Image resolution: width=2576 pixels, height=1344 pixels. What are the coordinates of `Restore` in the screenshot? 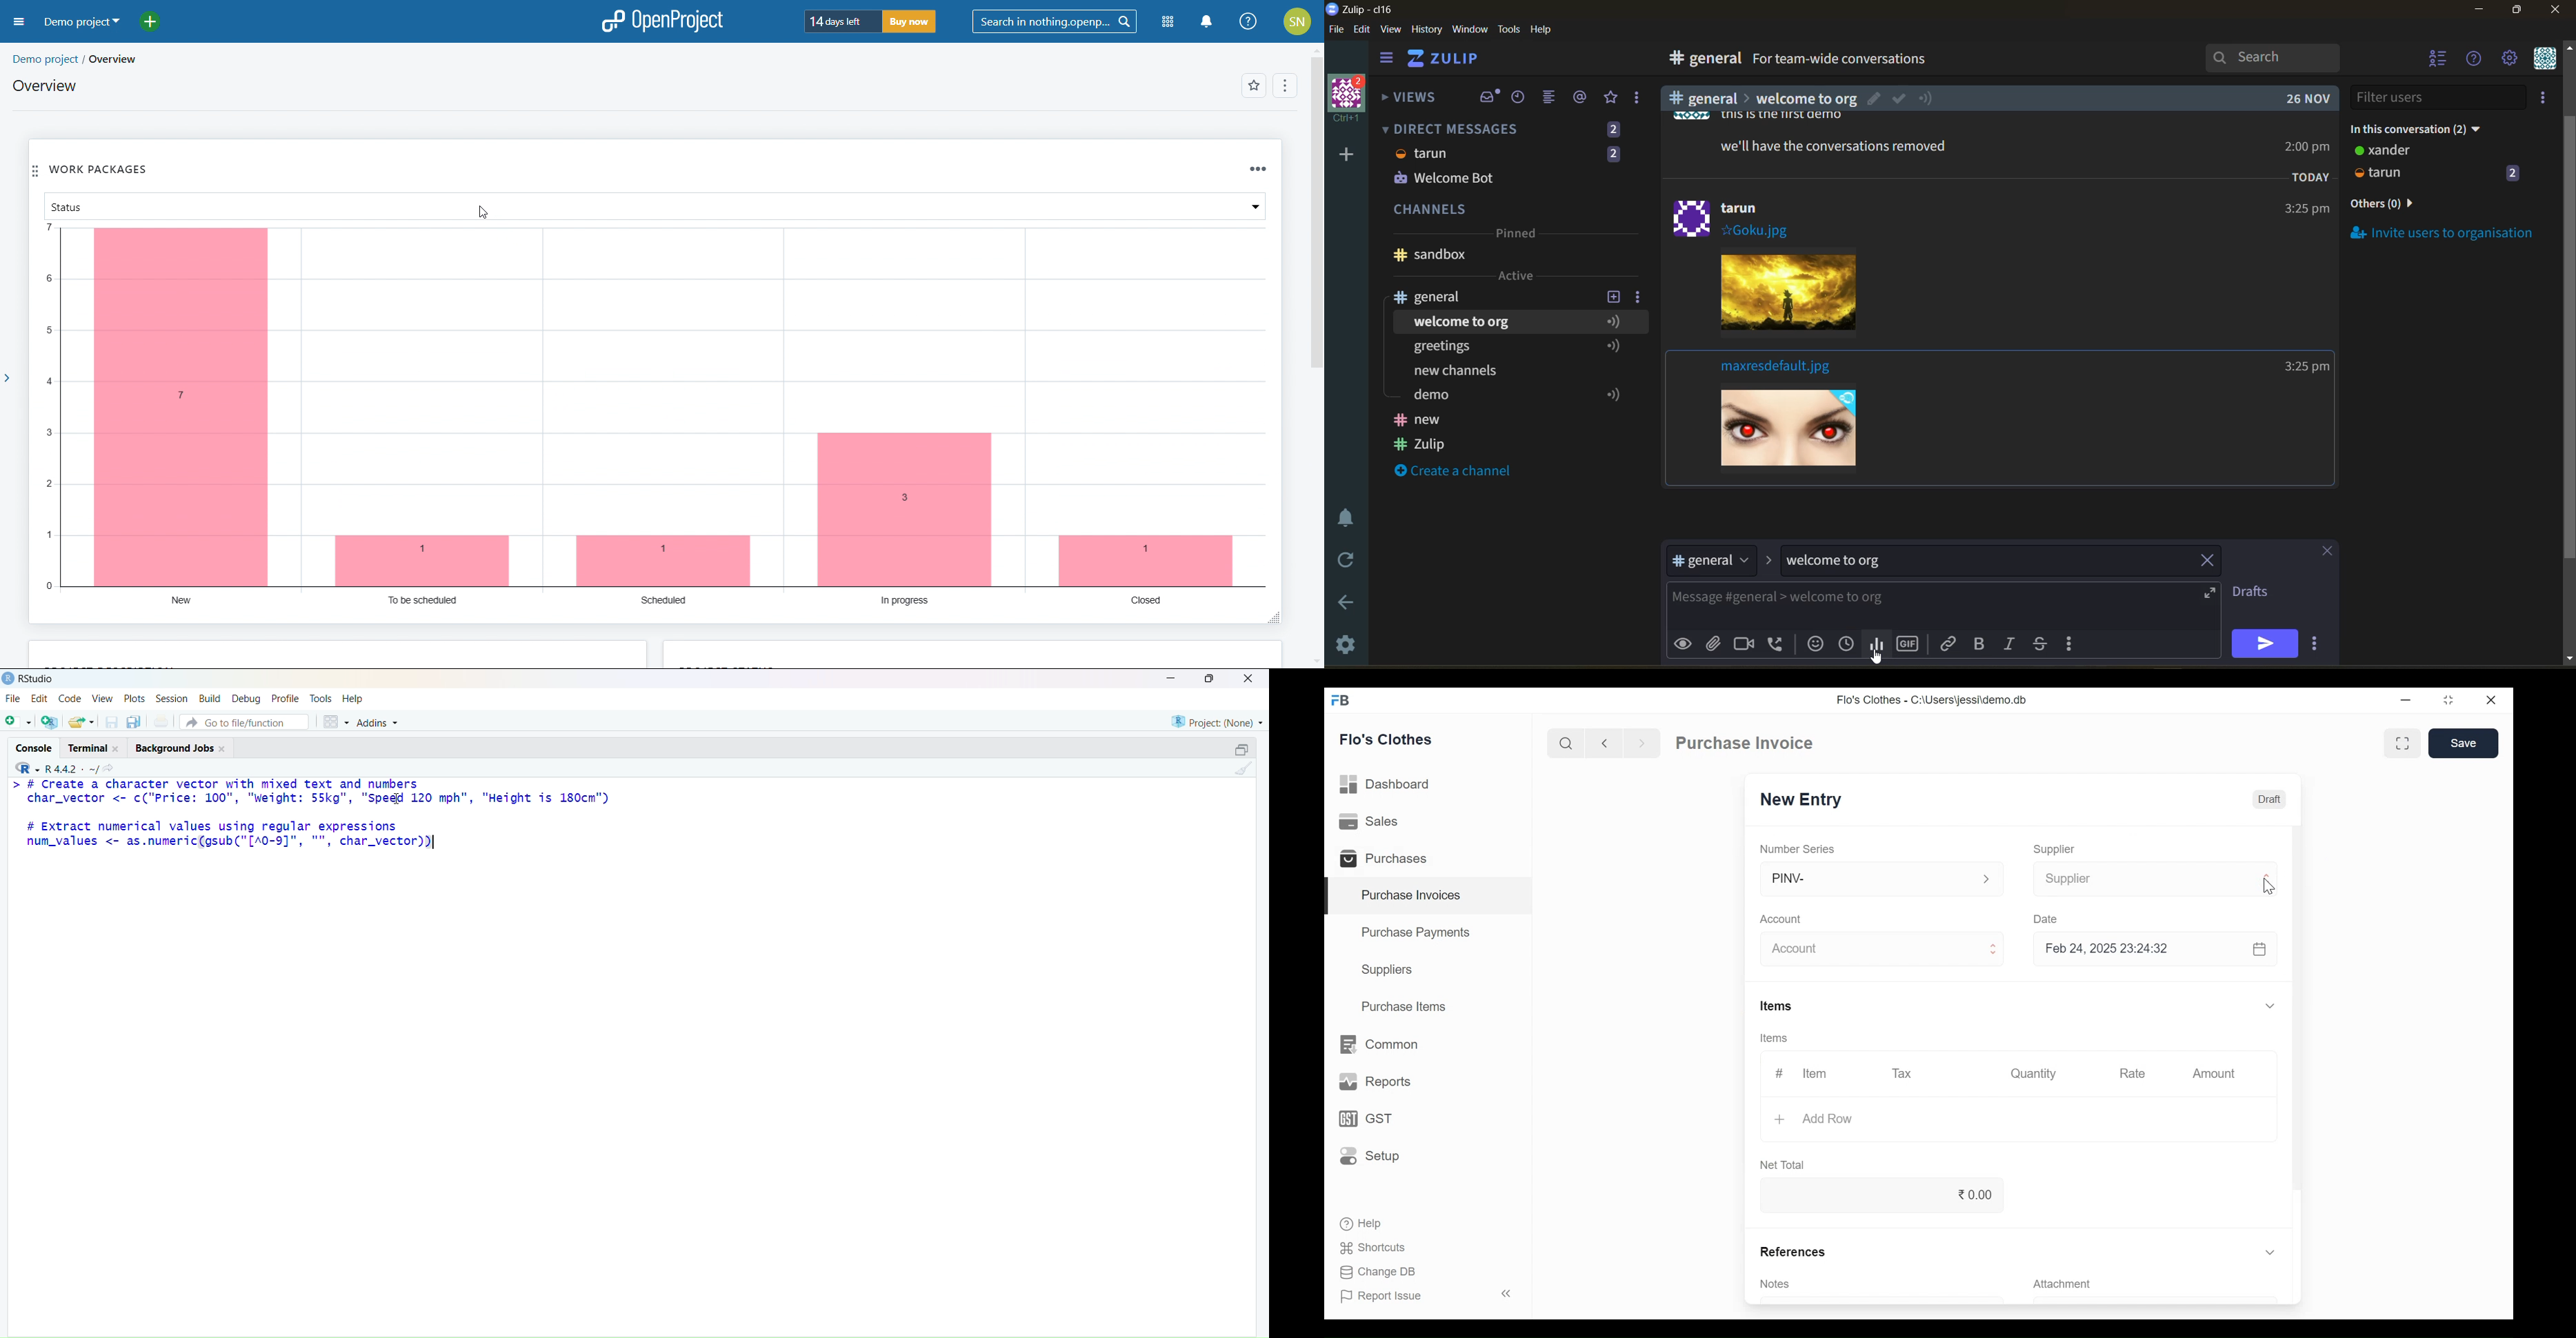 It's located at (2448, 701).